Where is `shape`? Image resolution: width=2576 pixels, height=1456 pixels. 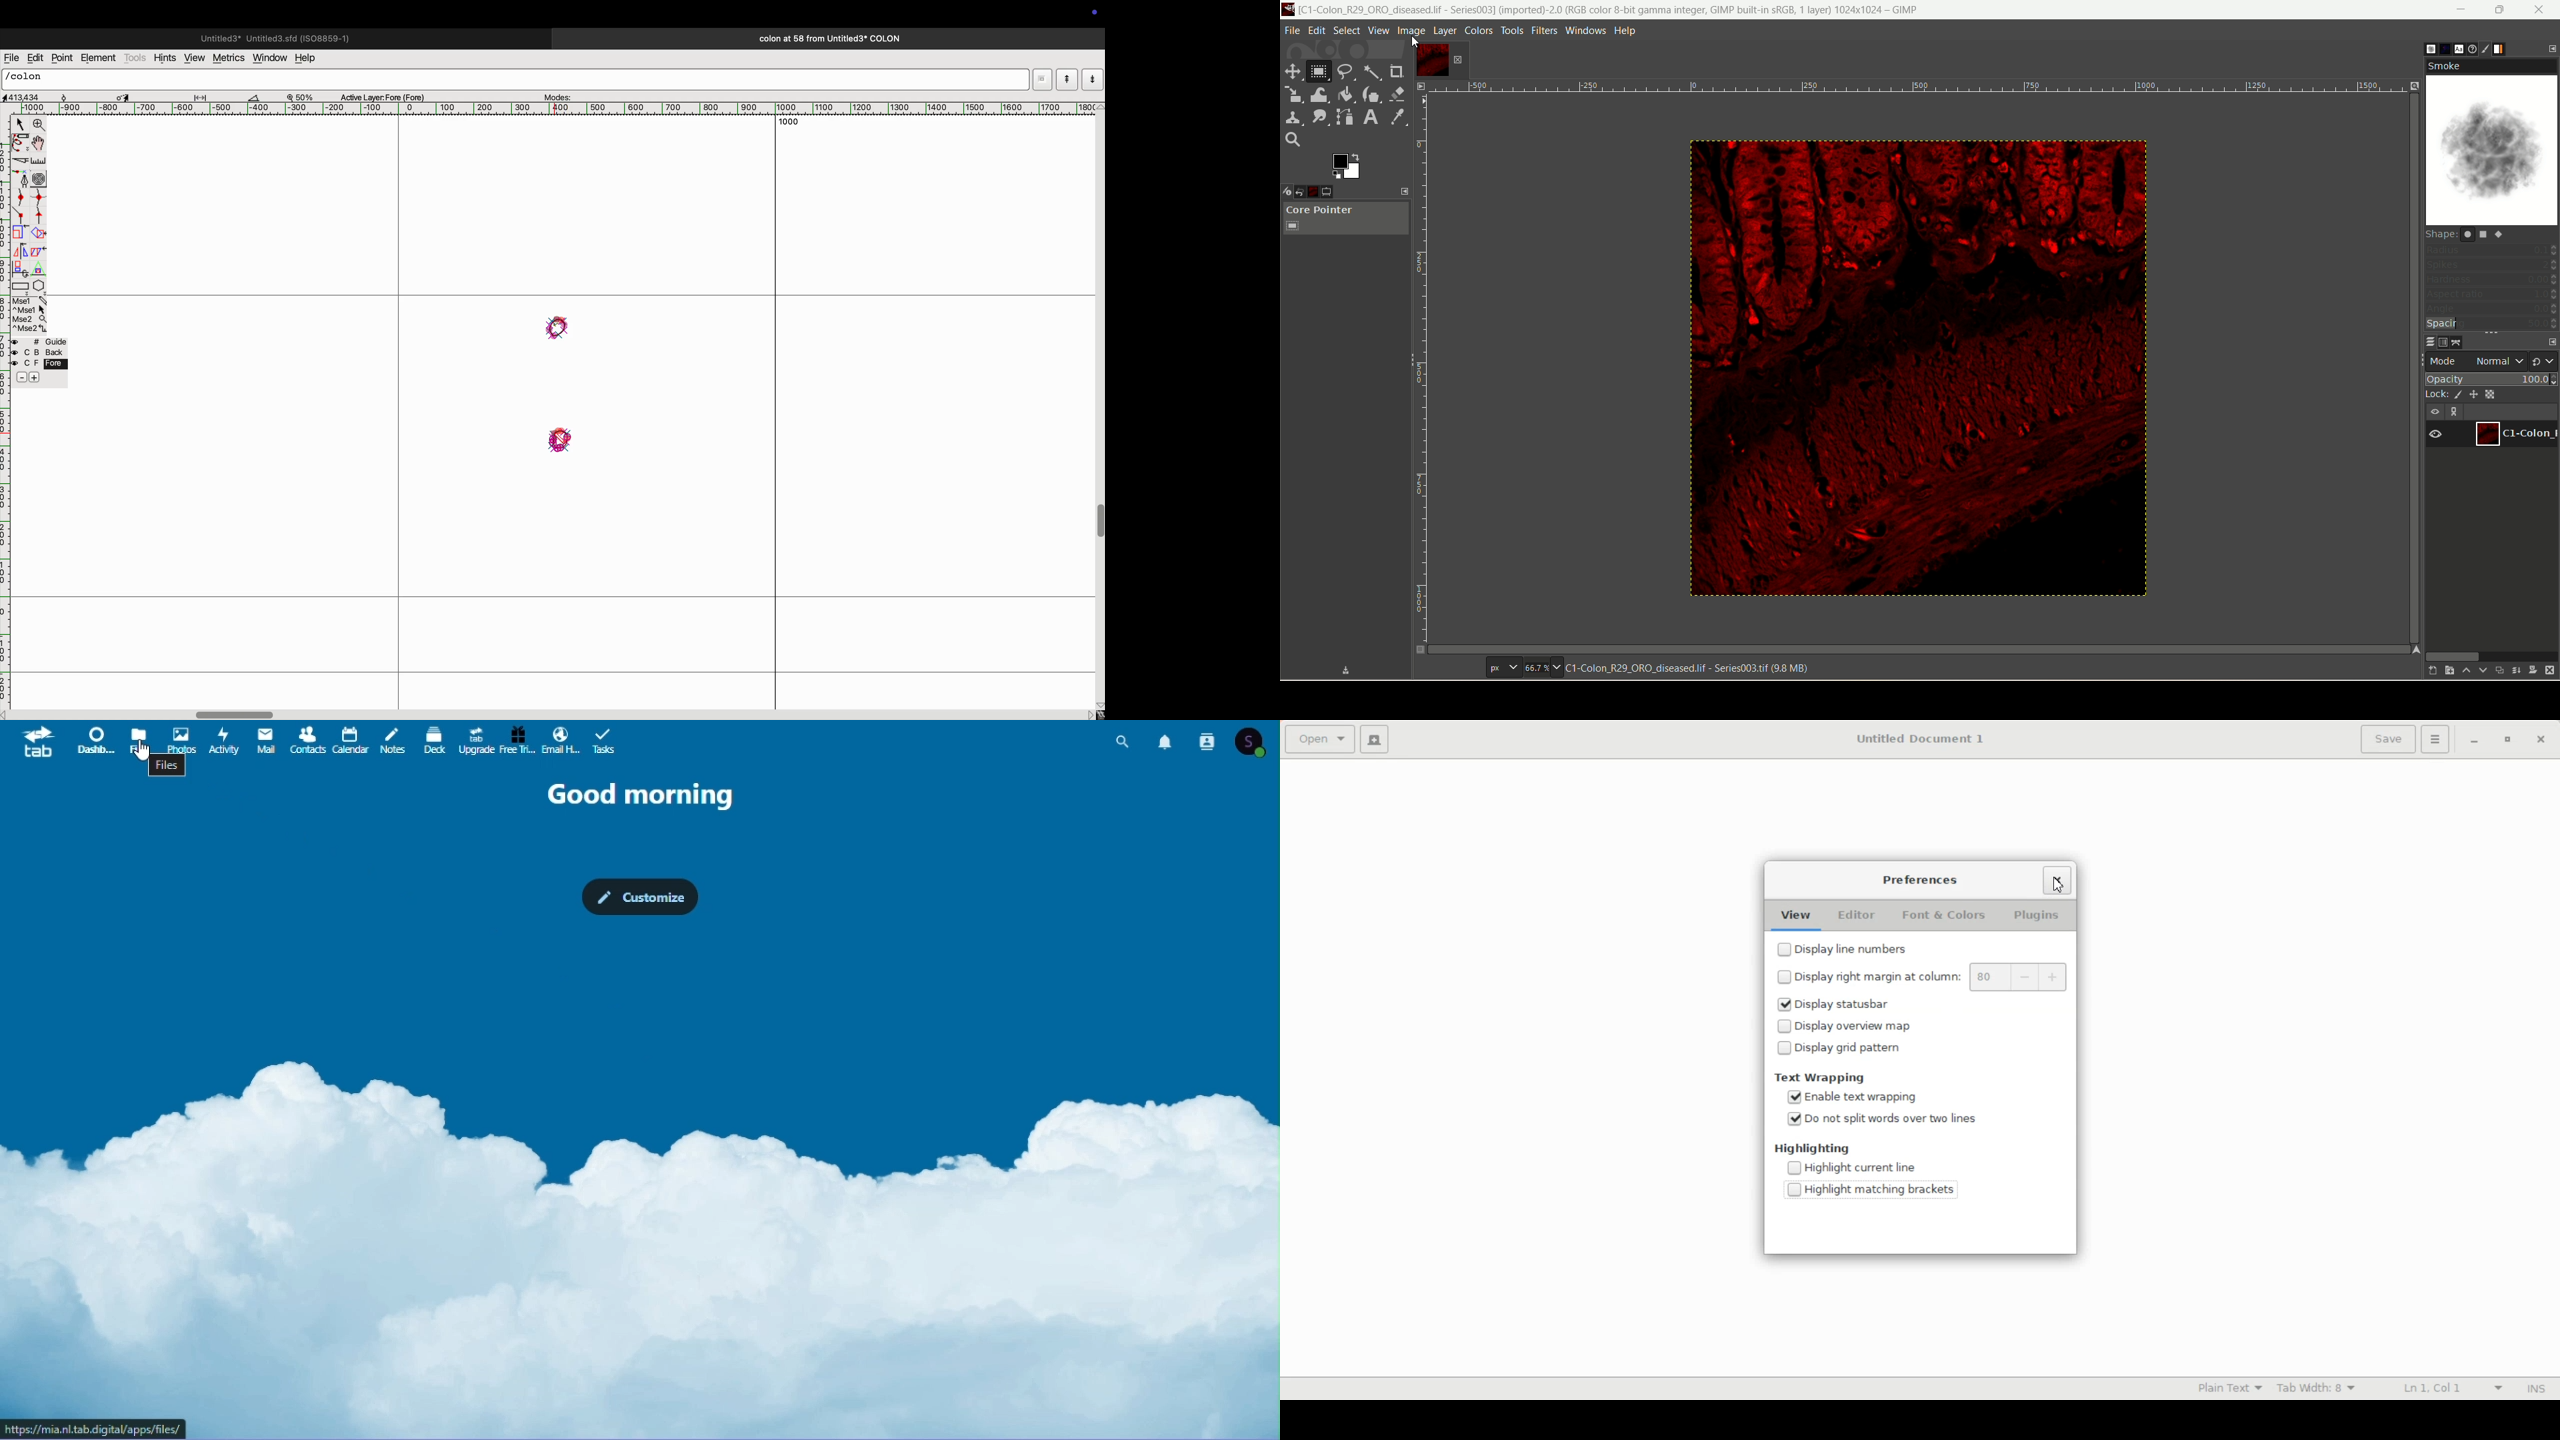
shape is located at coordinates (2467, 234).